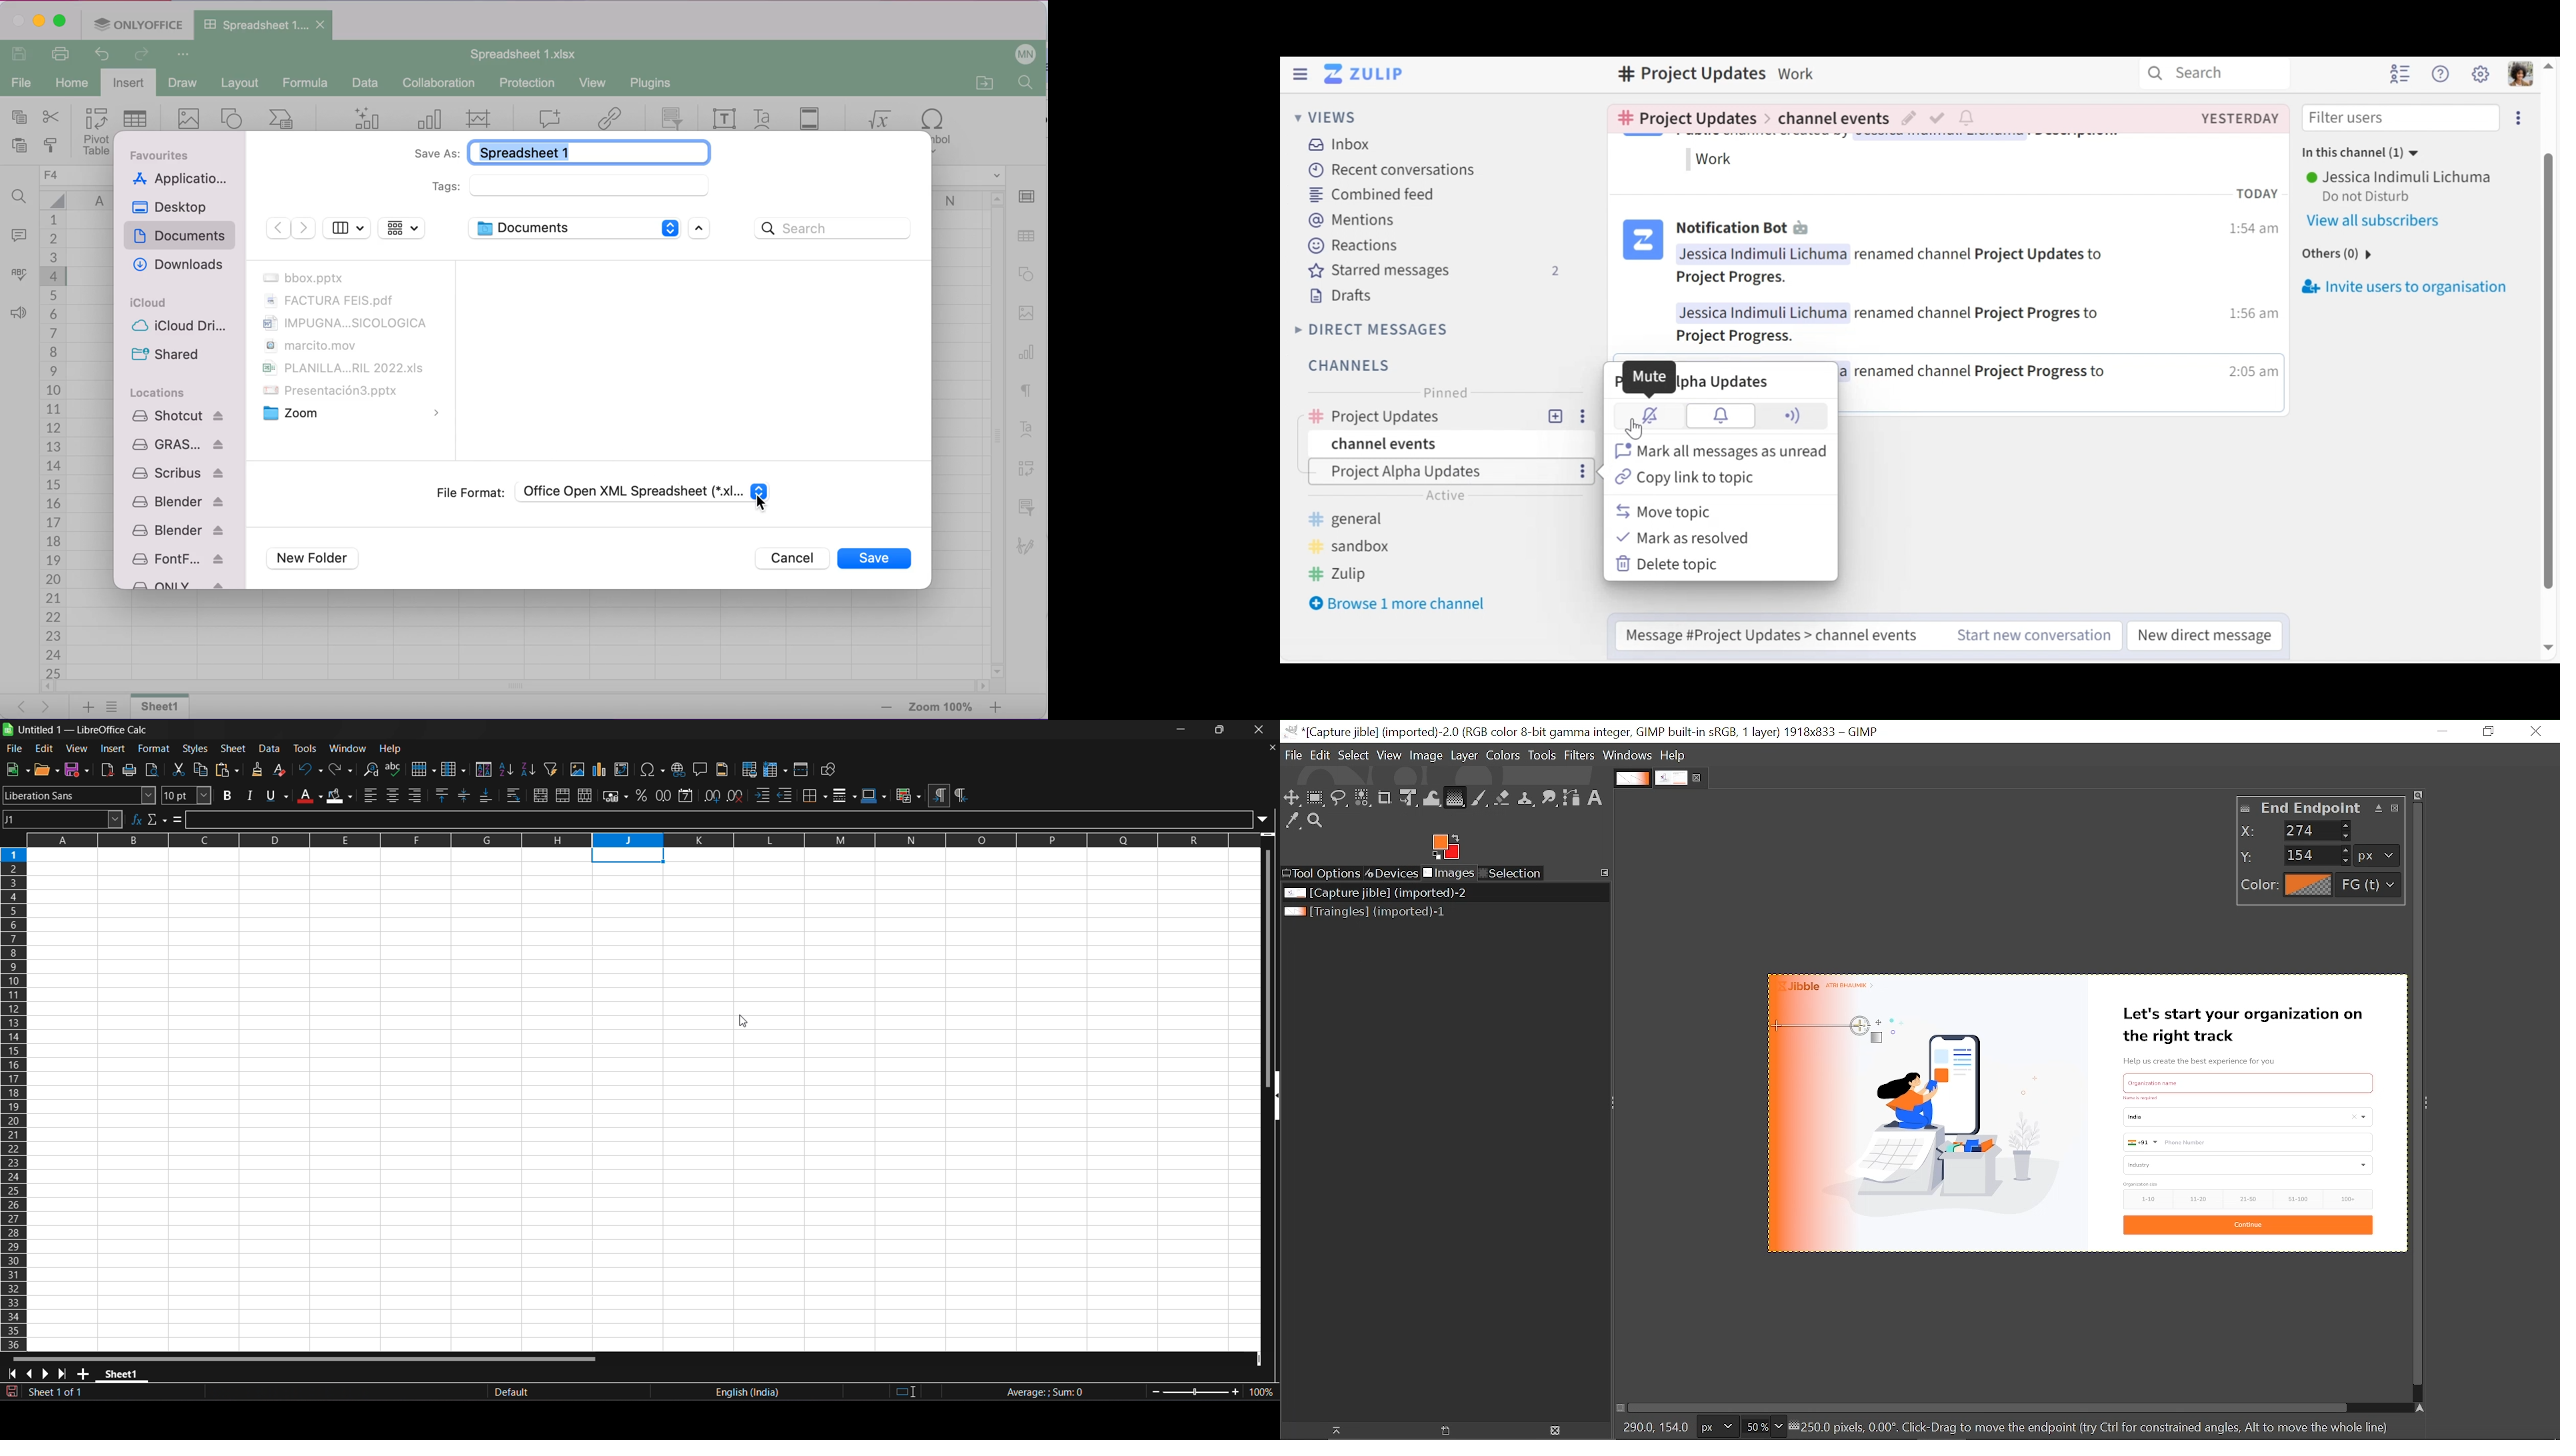  I want to click on insert hyperlink, so click(680, 769).